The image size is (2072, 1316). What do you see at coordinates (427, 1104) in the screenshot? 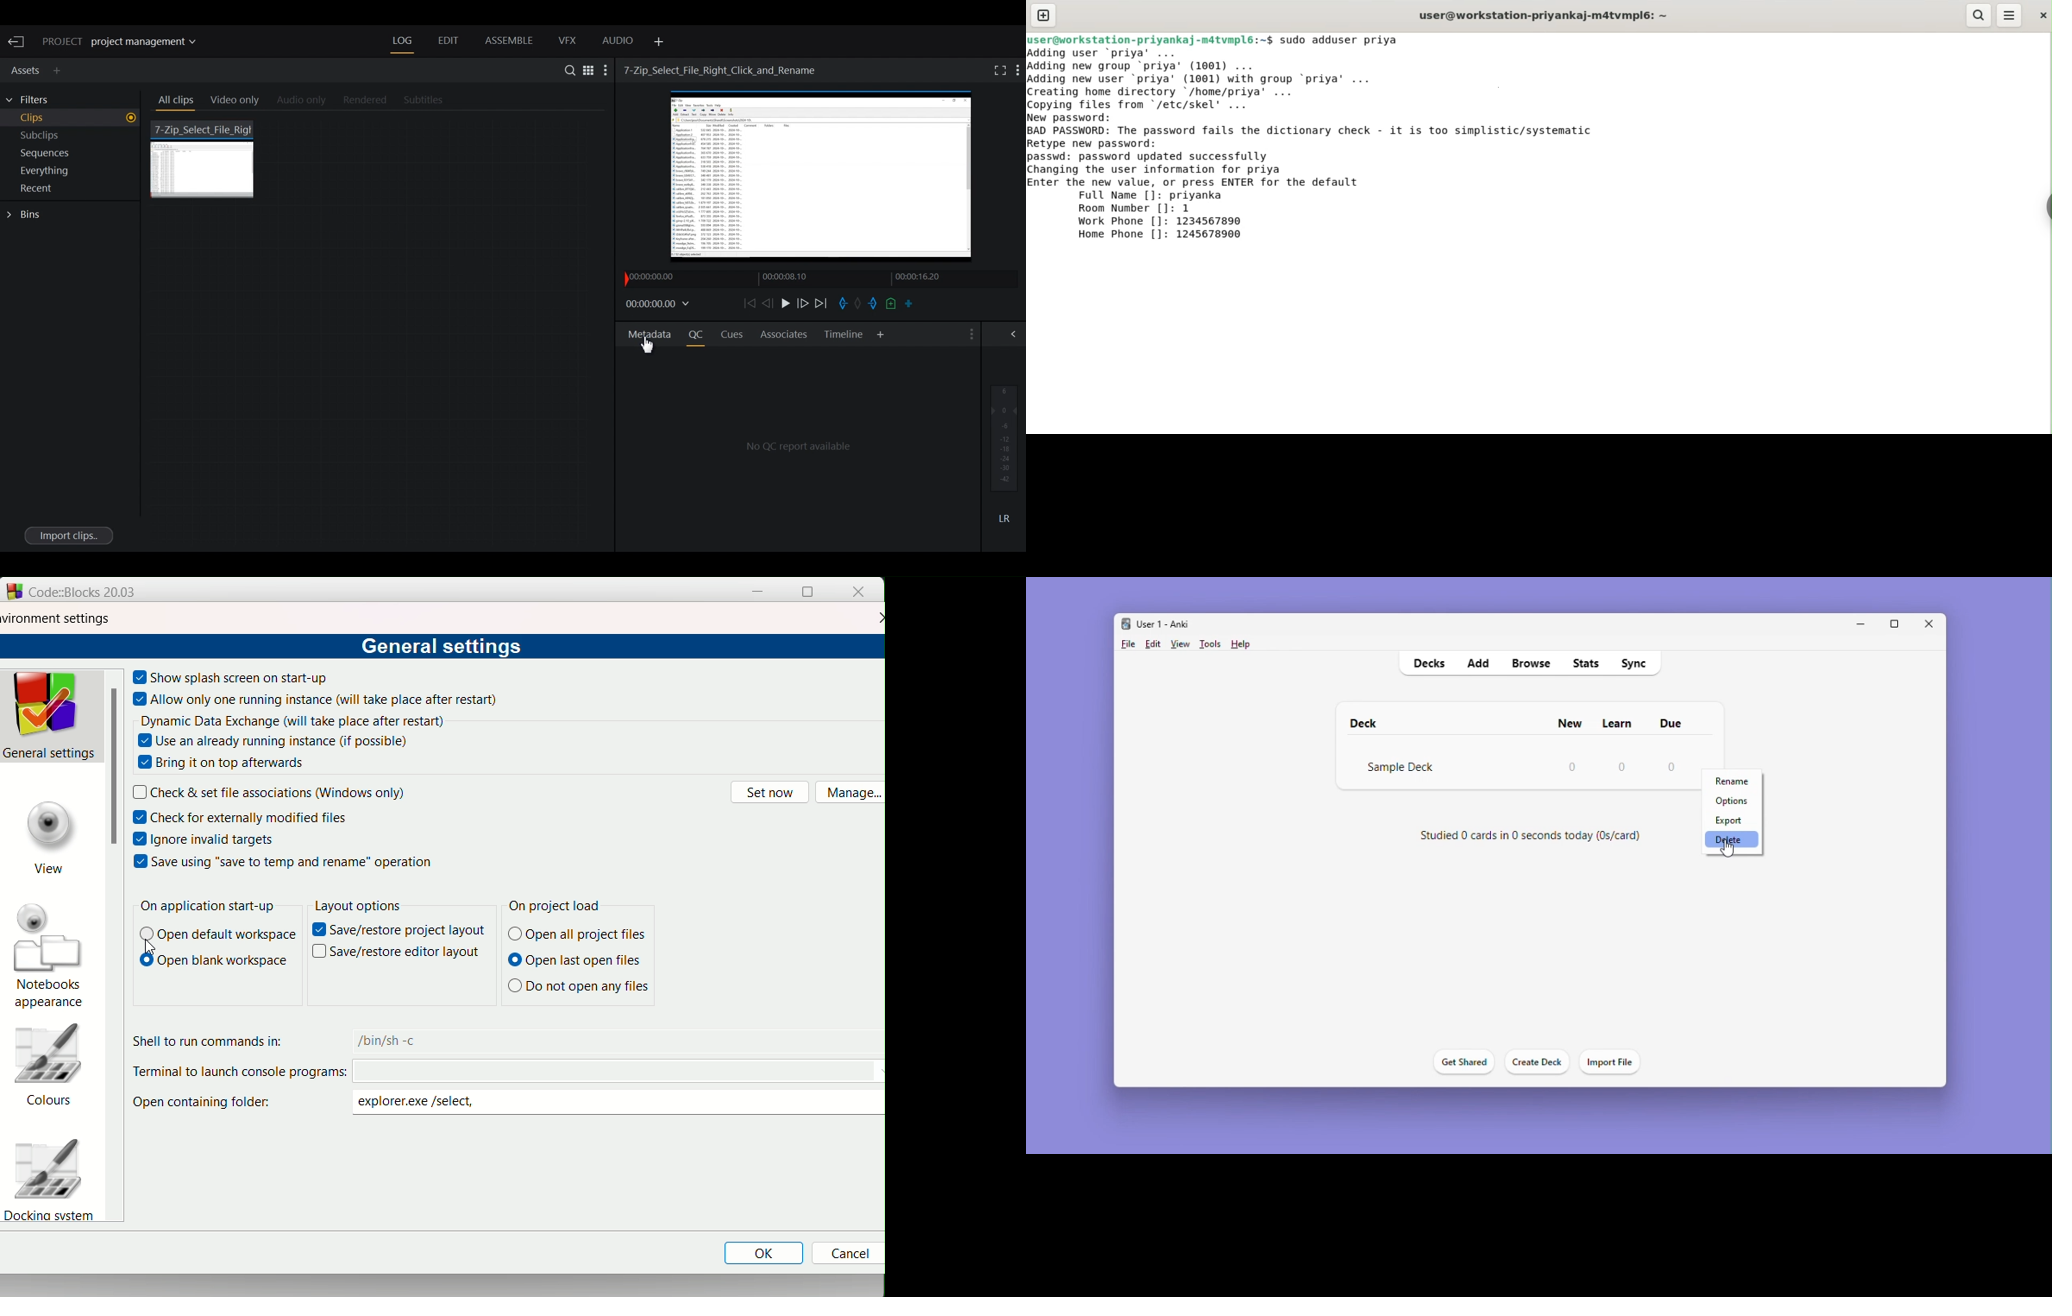
I see `folder path` at bounding box center [427, 1104].